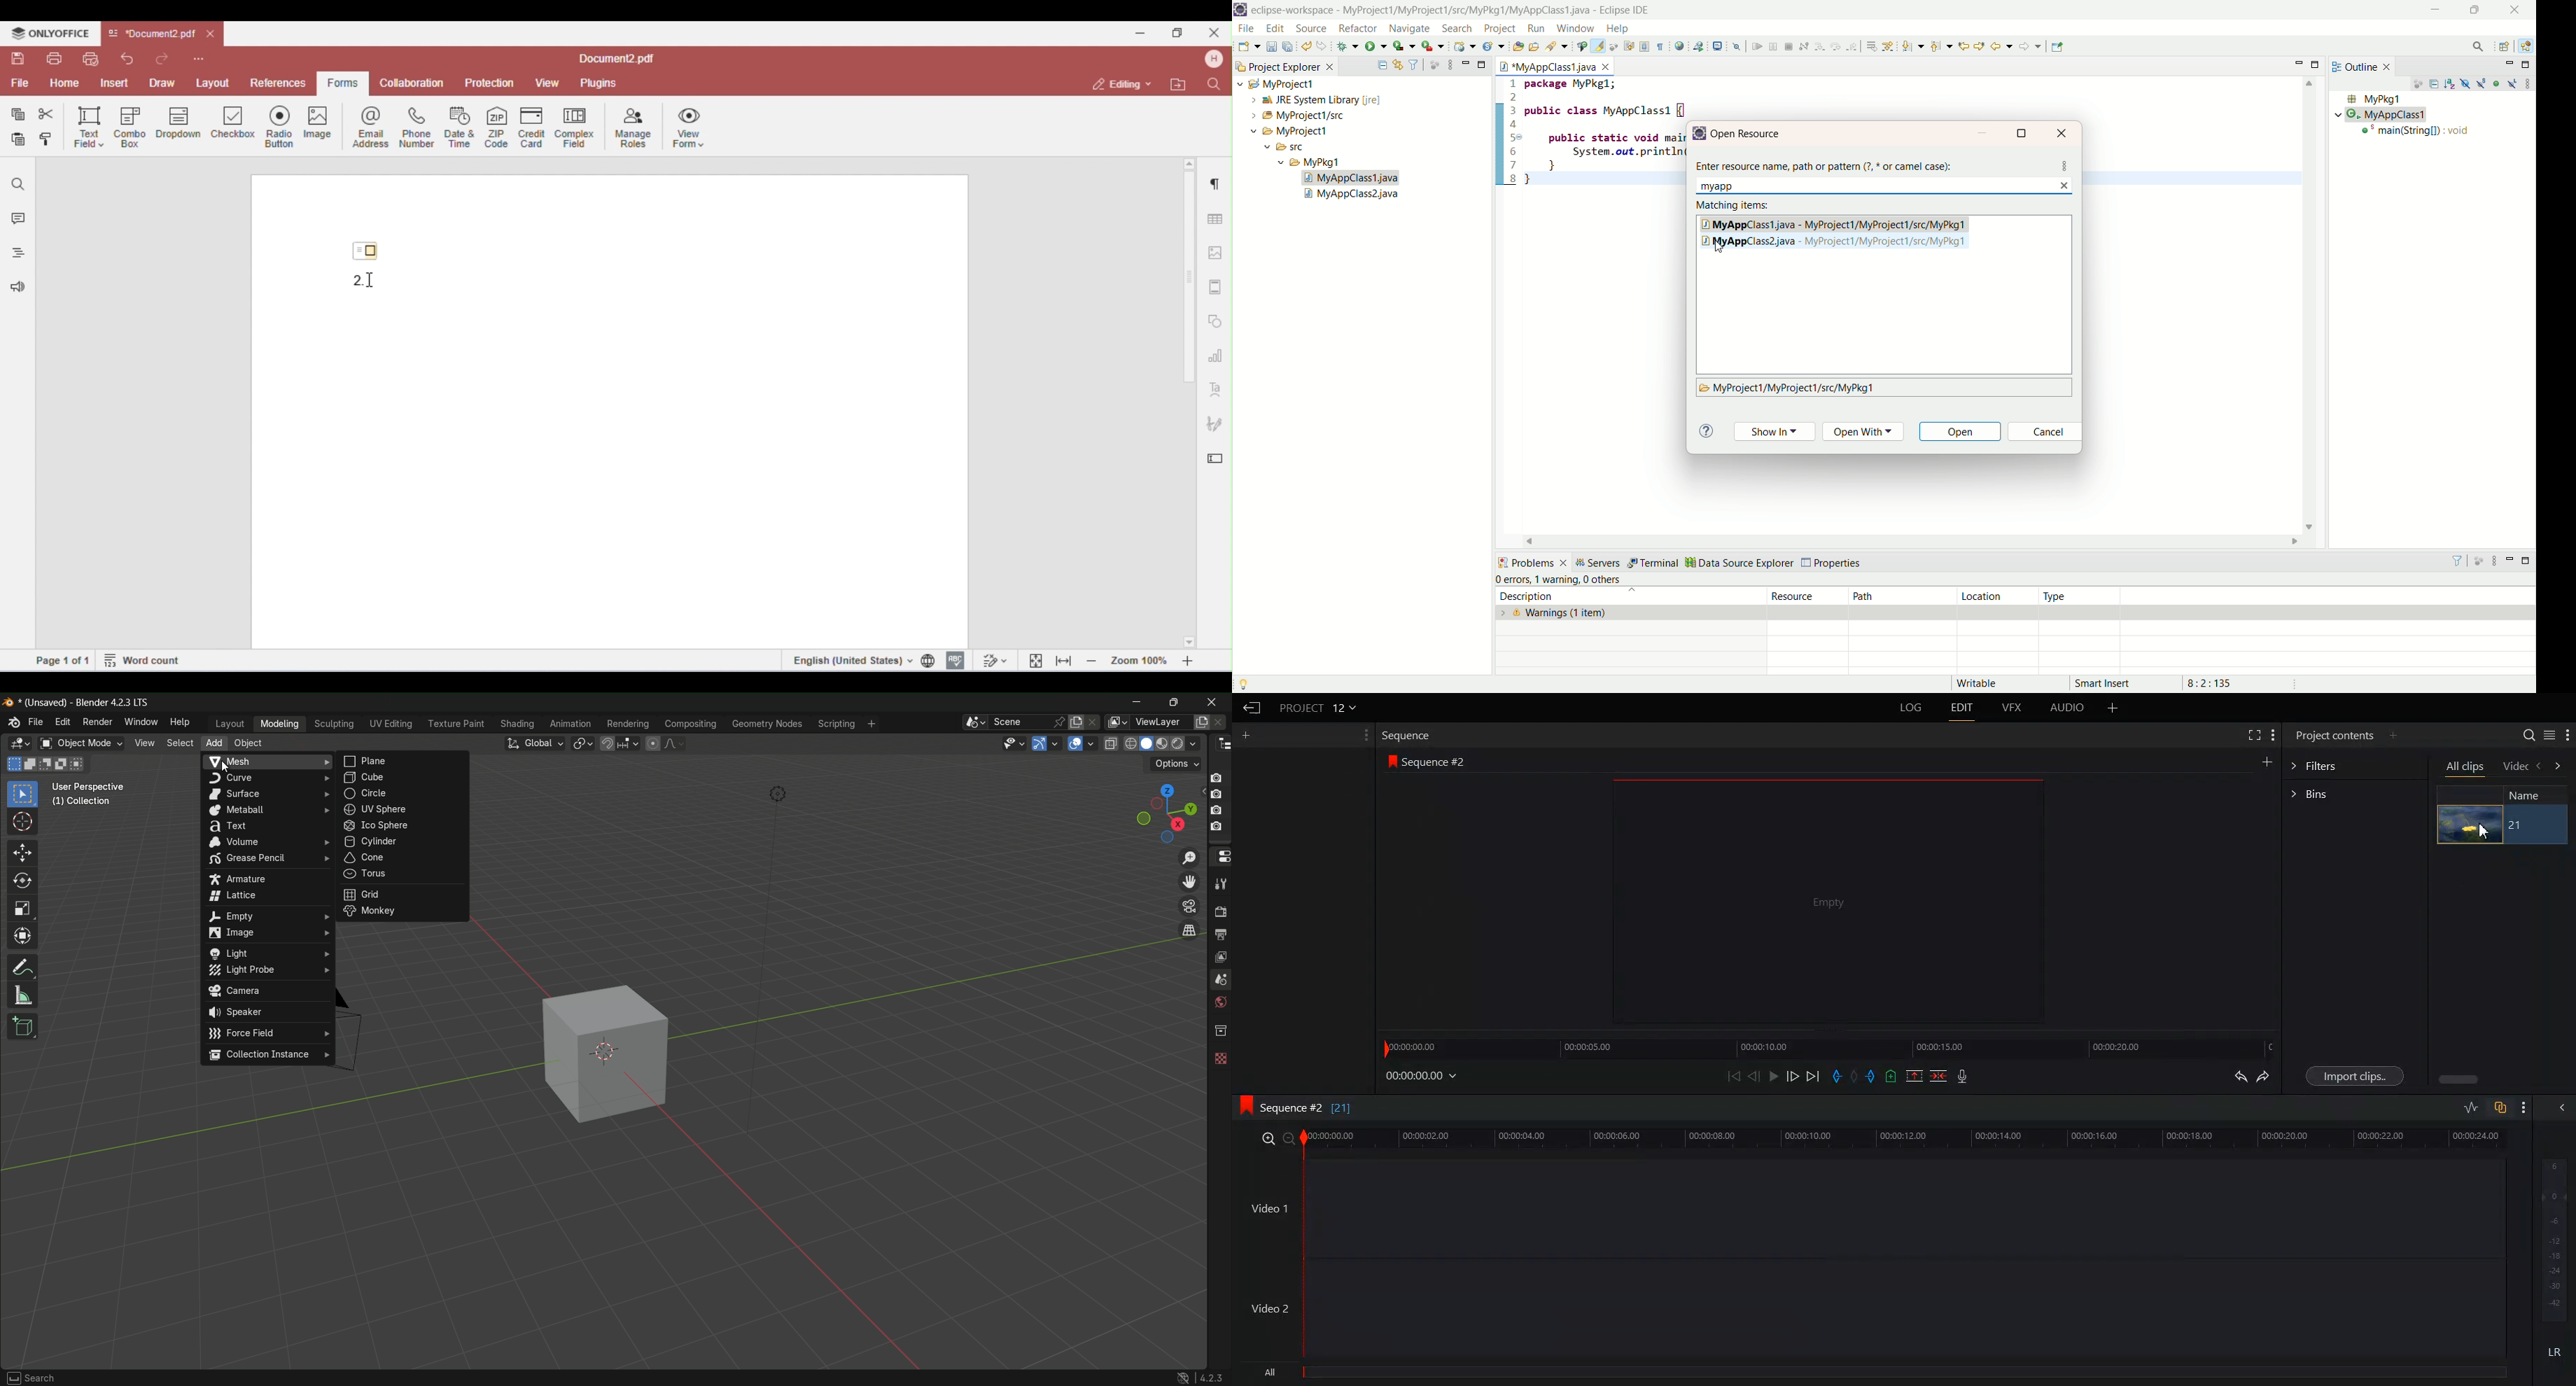  What do you see at coordinates (2263, 1076) in the screenshot?
I see `Redo` at bounding box center [2263, 1076].